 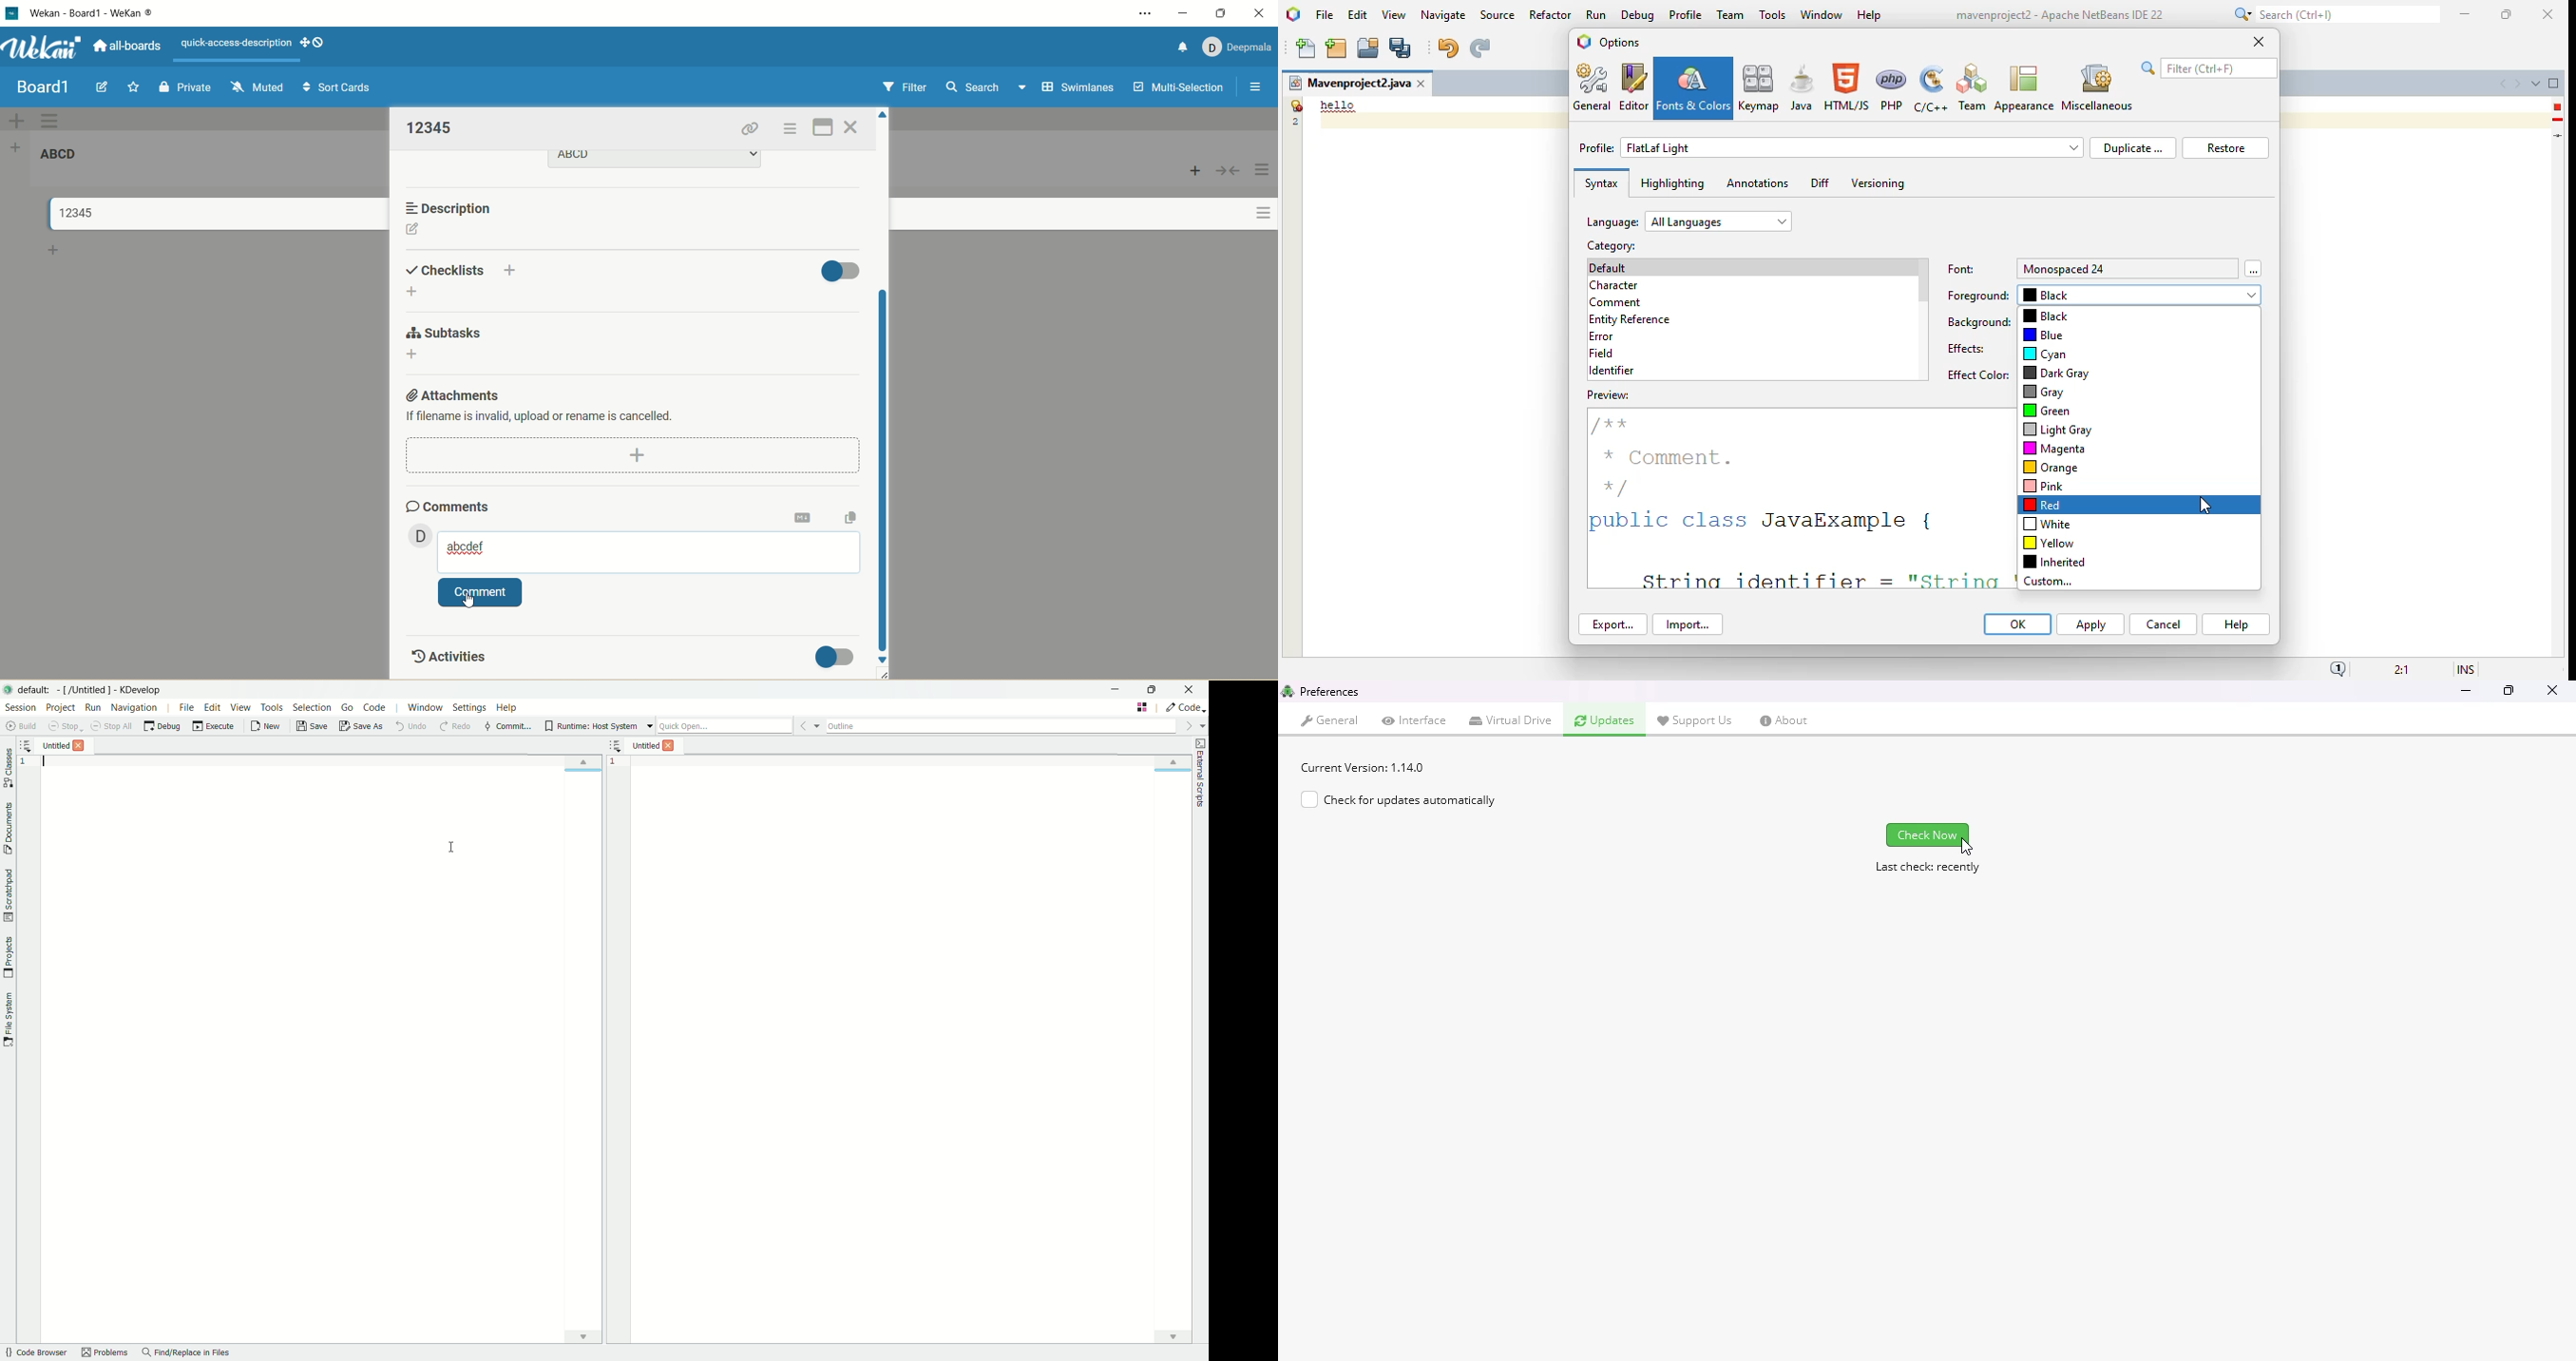 I want to click on search, so click(x=986, y=89).